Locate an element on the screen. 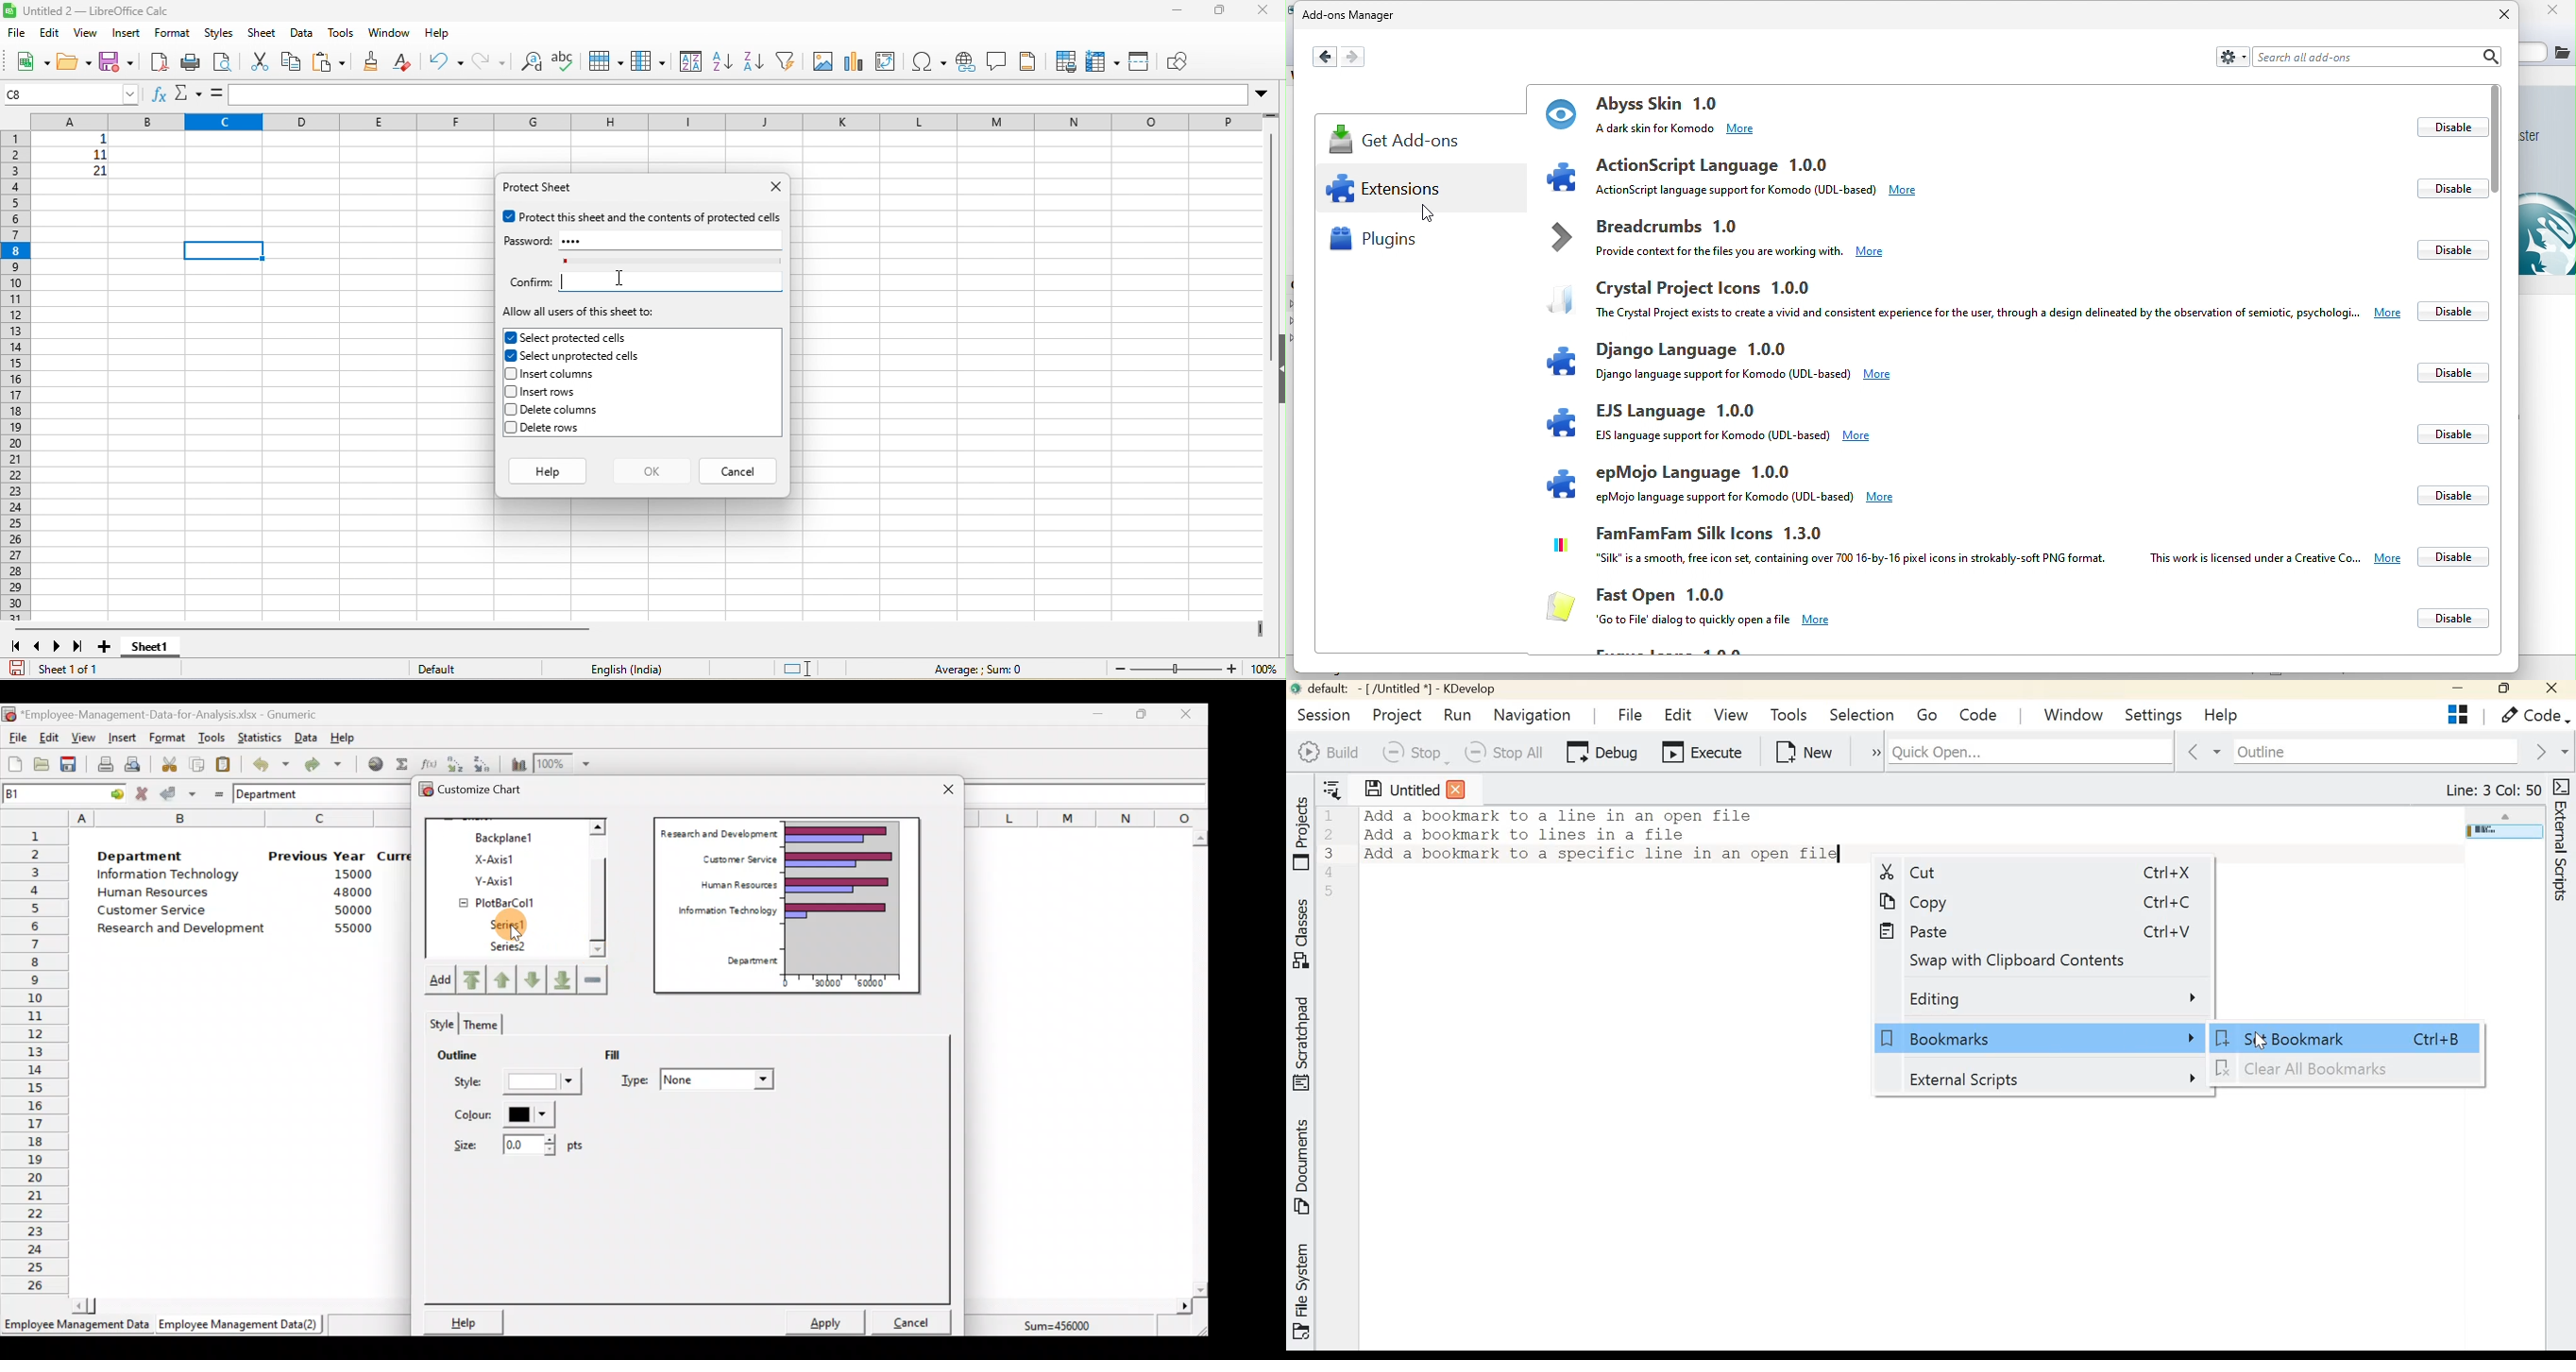  Series2 is located at coordinates (511, 947).